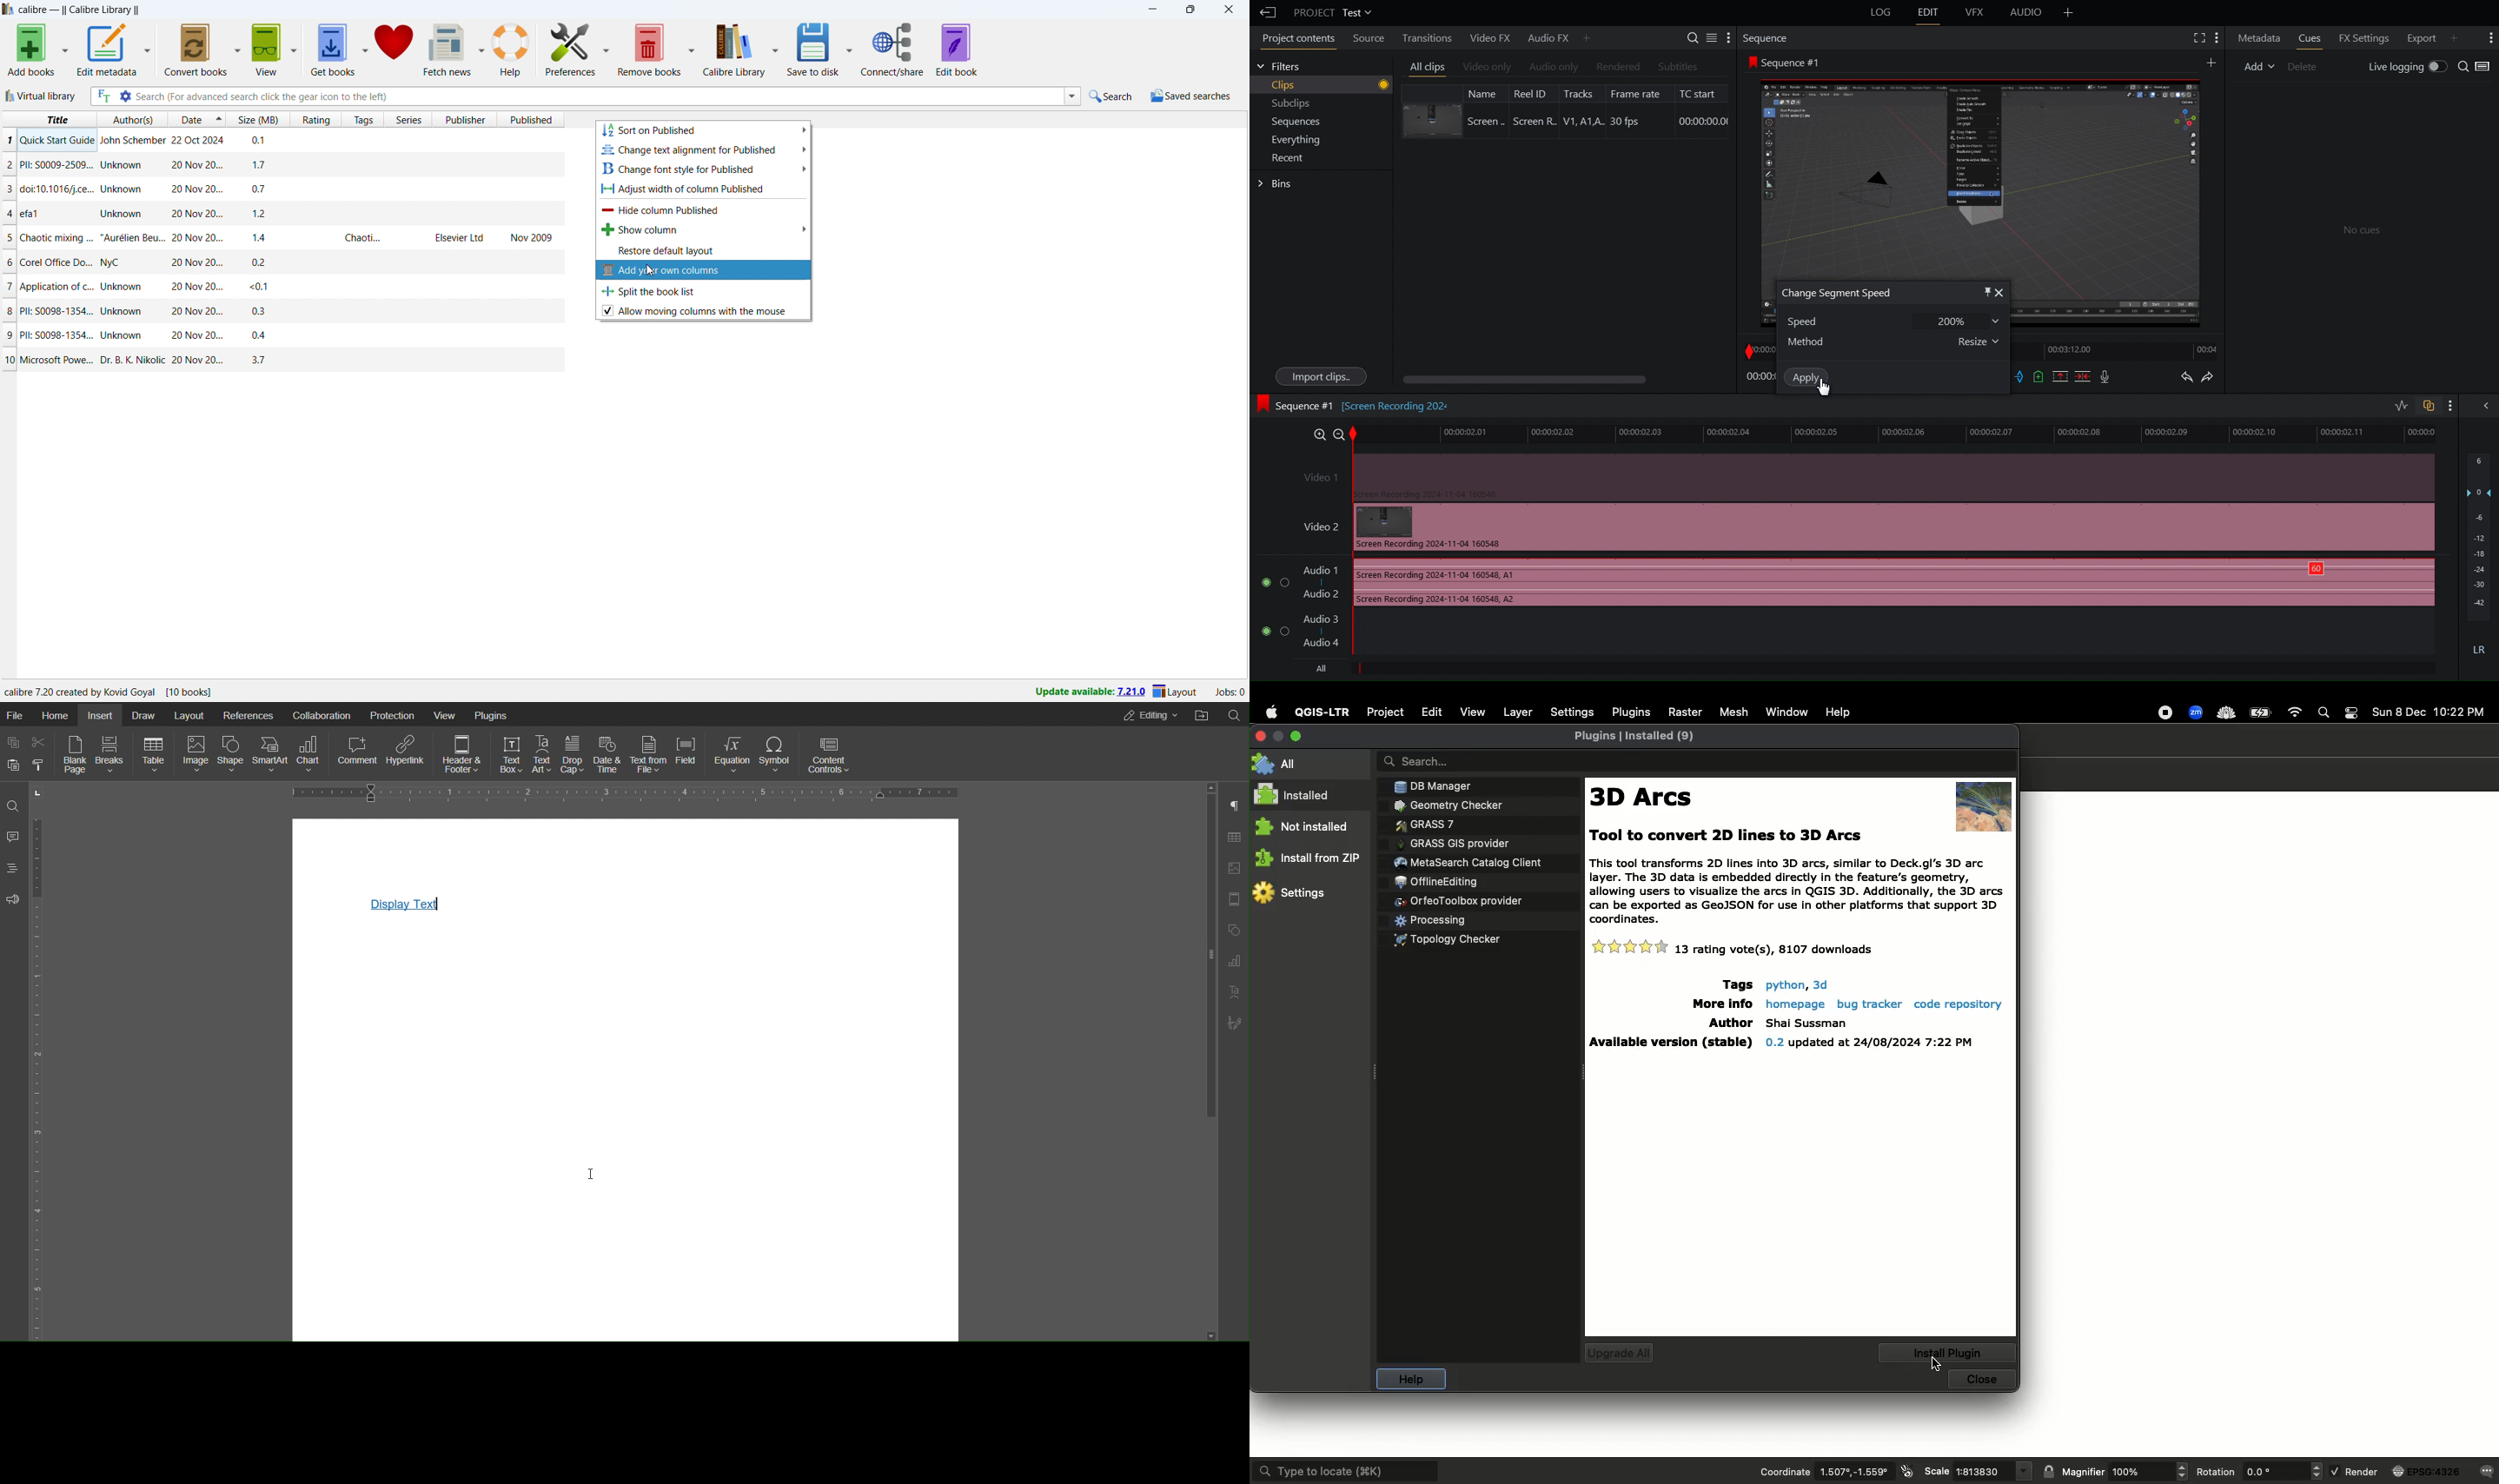 This screenshot has height=1484, width=2520. Describe the element at coordinates (155, 755) in the screenshot. I see `Table` at that location.